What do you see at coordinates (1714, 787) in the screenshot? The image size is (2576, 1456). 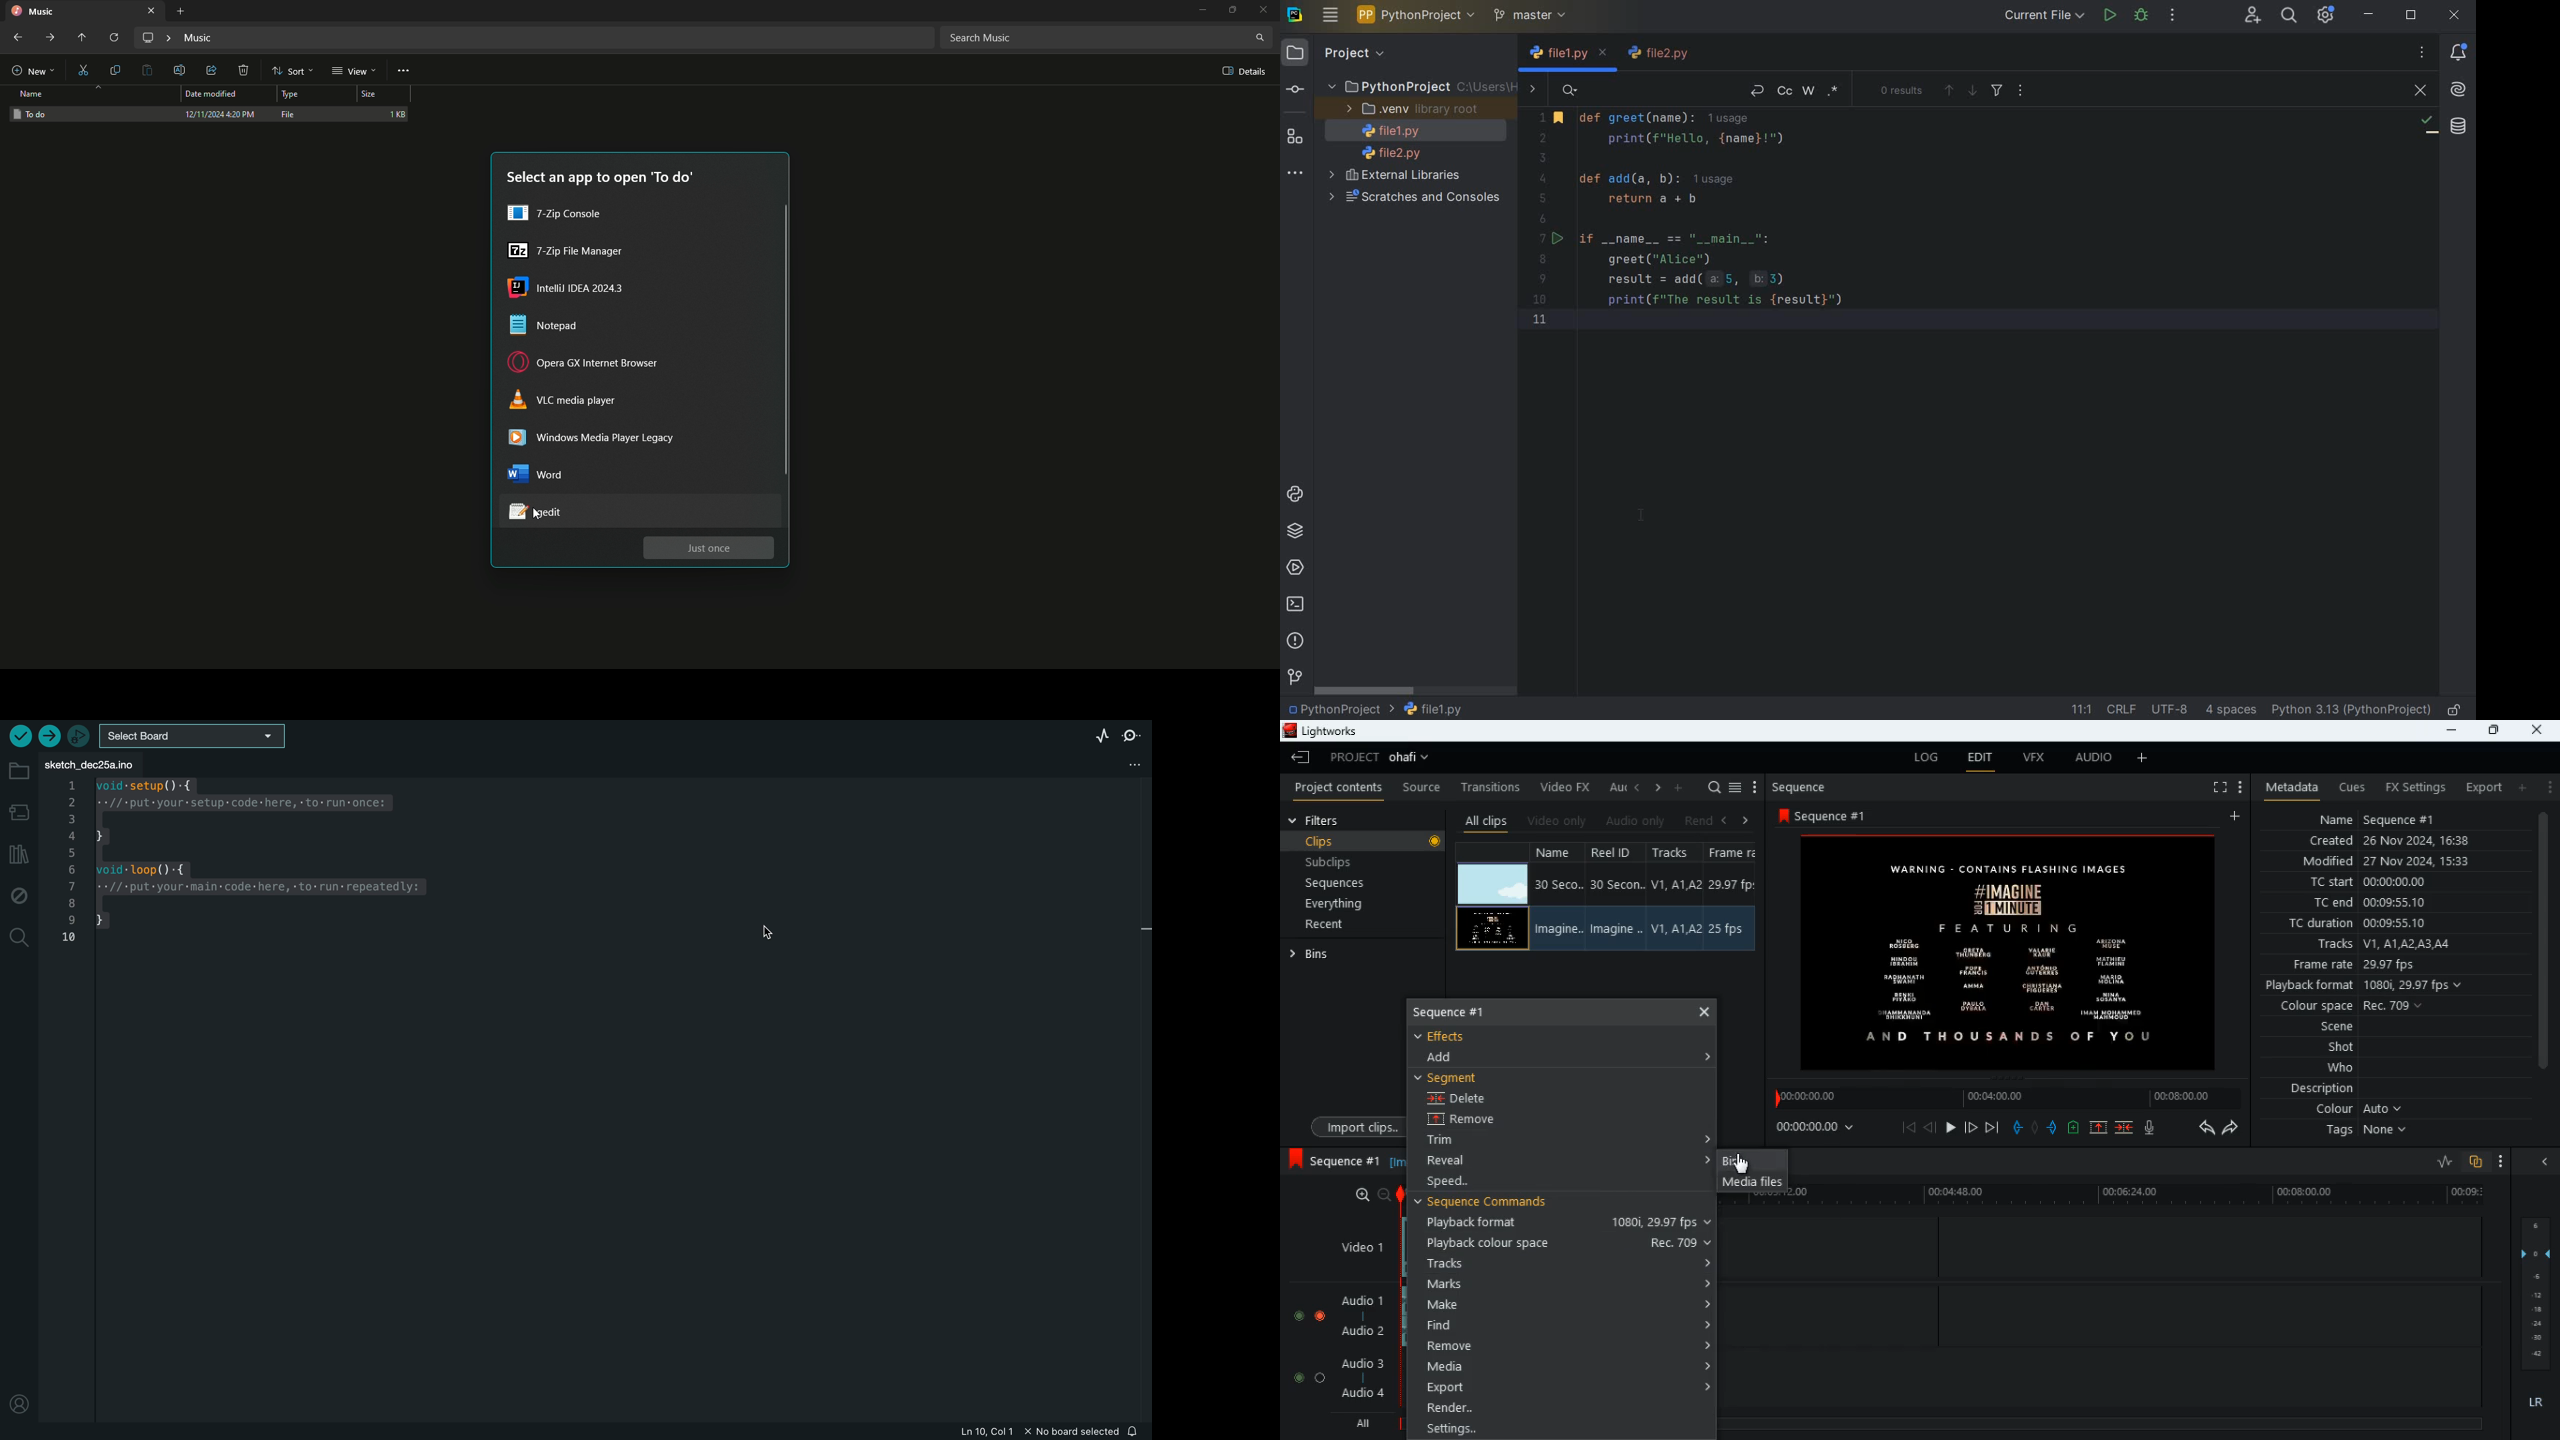 I see `search` at bounding box center [1714, 787].